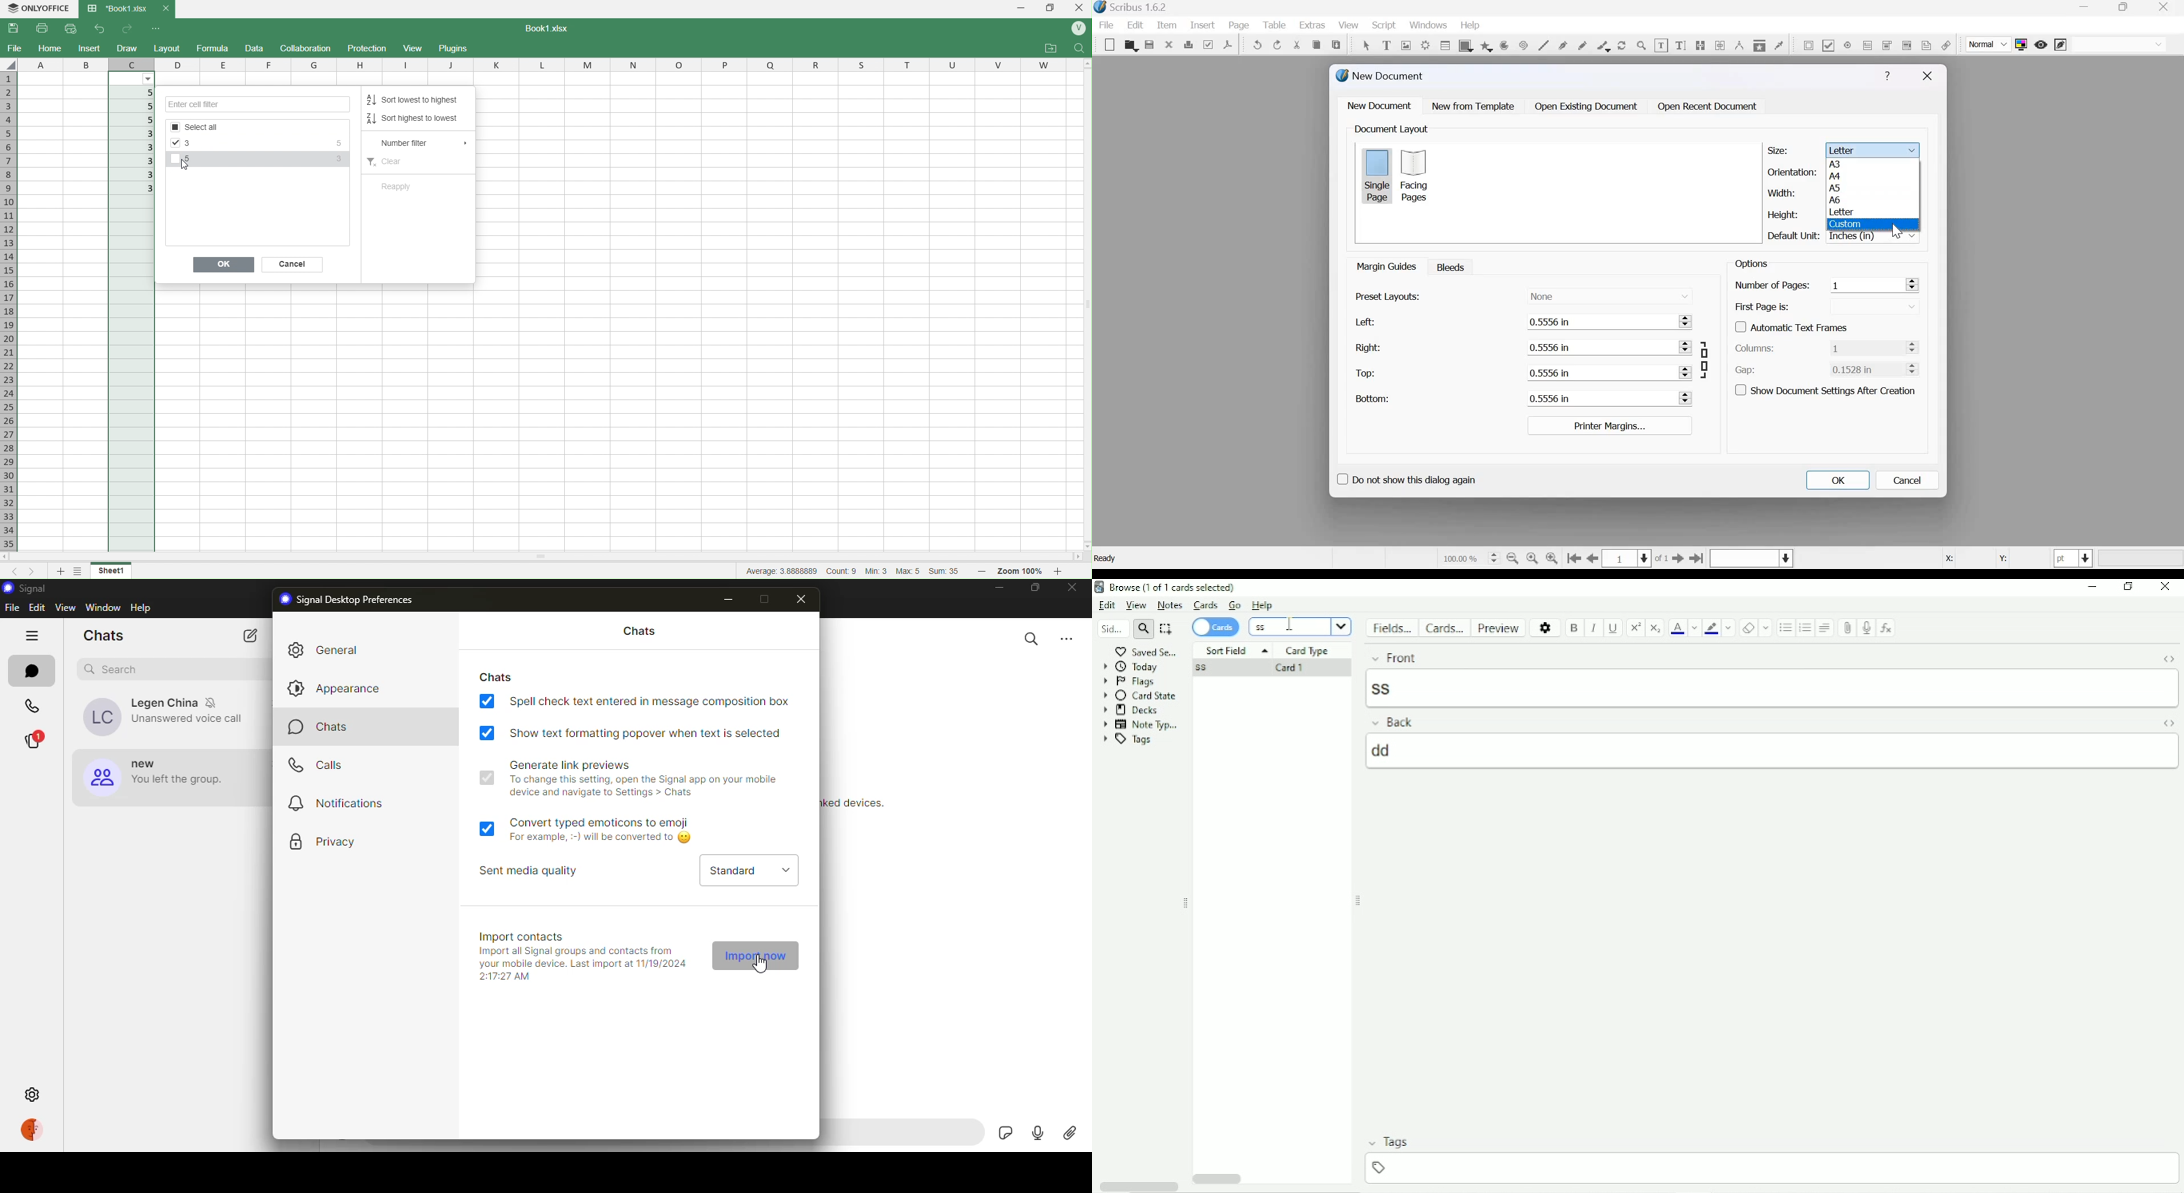 This screenshot has width=2184, height=1204. I want to click on select, so click(787, 870).